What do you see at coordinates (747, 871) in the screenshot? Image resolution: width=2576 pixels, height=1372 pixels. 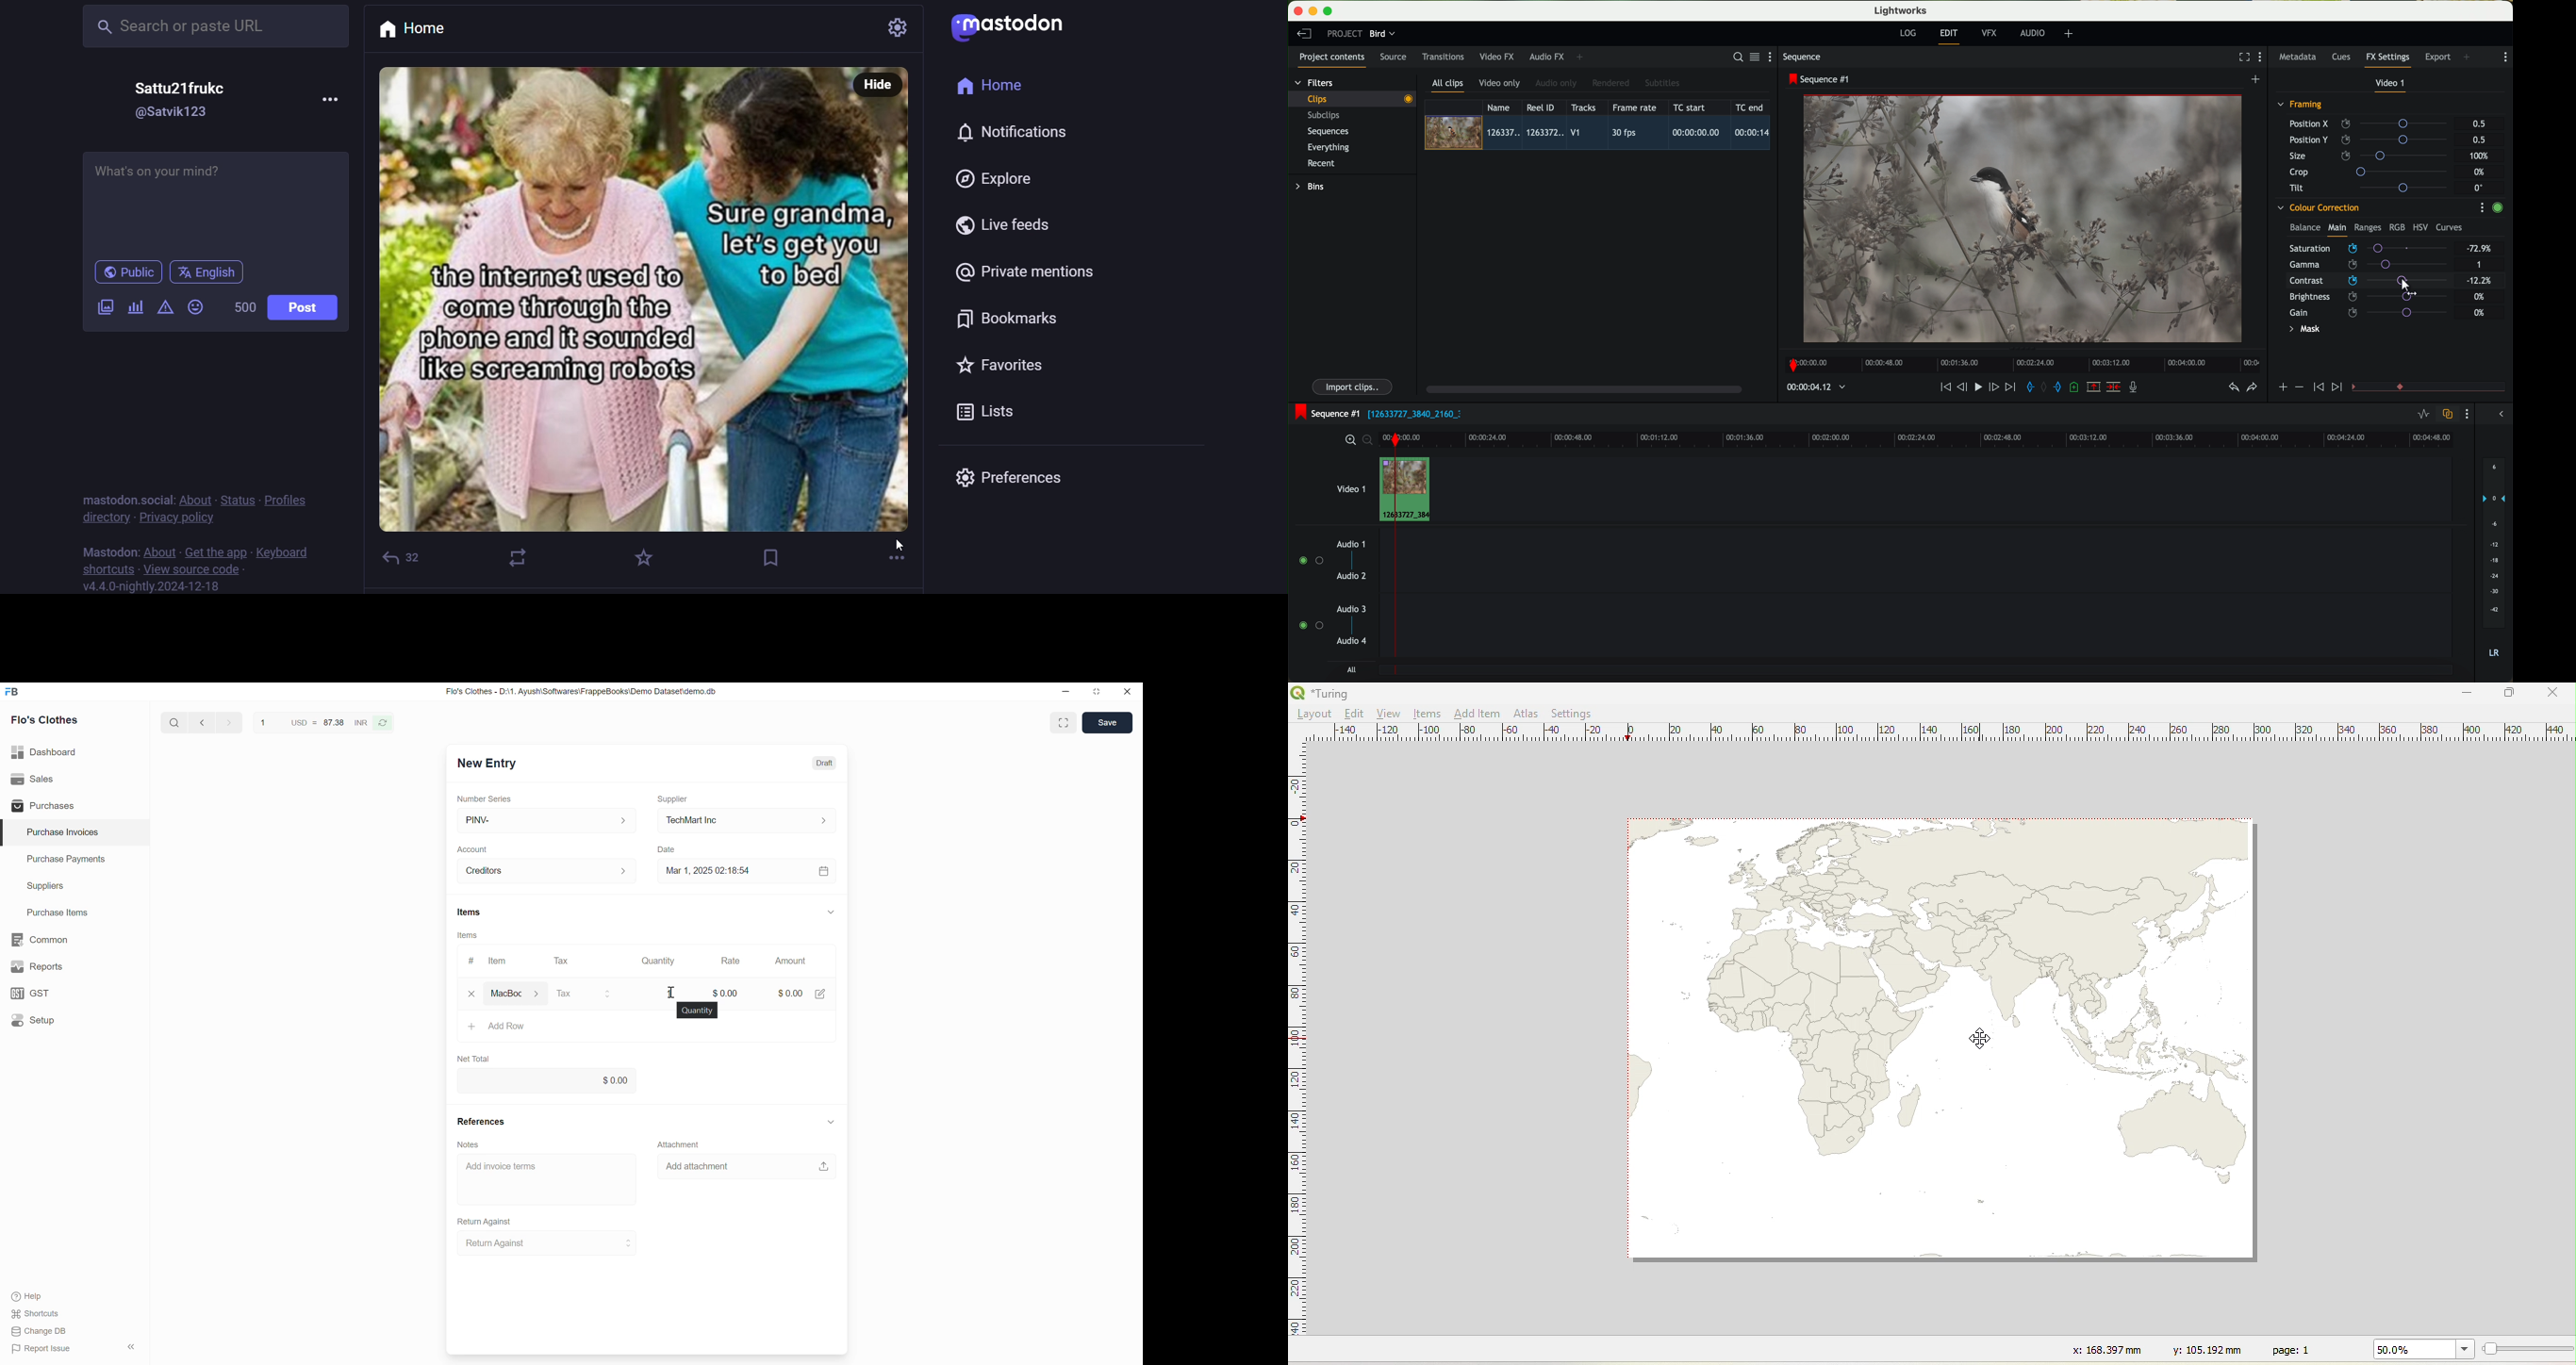 I see `Mar 1, 2025 02:18:54` at bounding box center [747, 871].